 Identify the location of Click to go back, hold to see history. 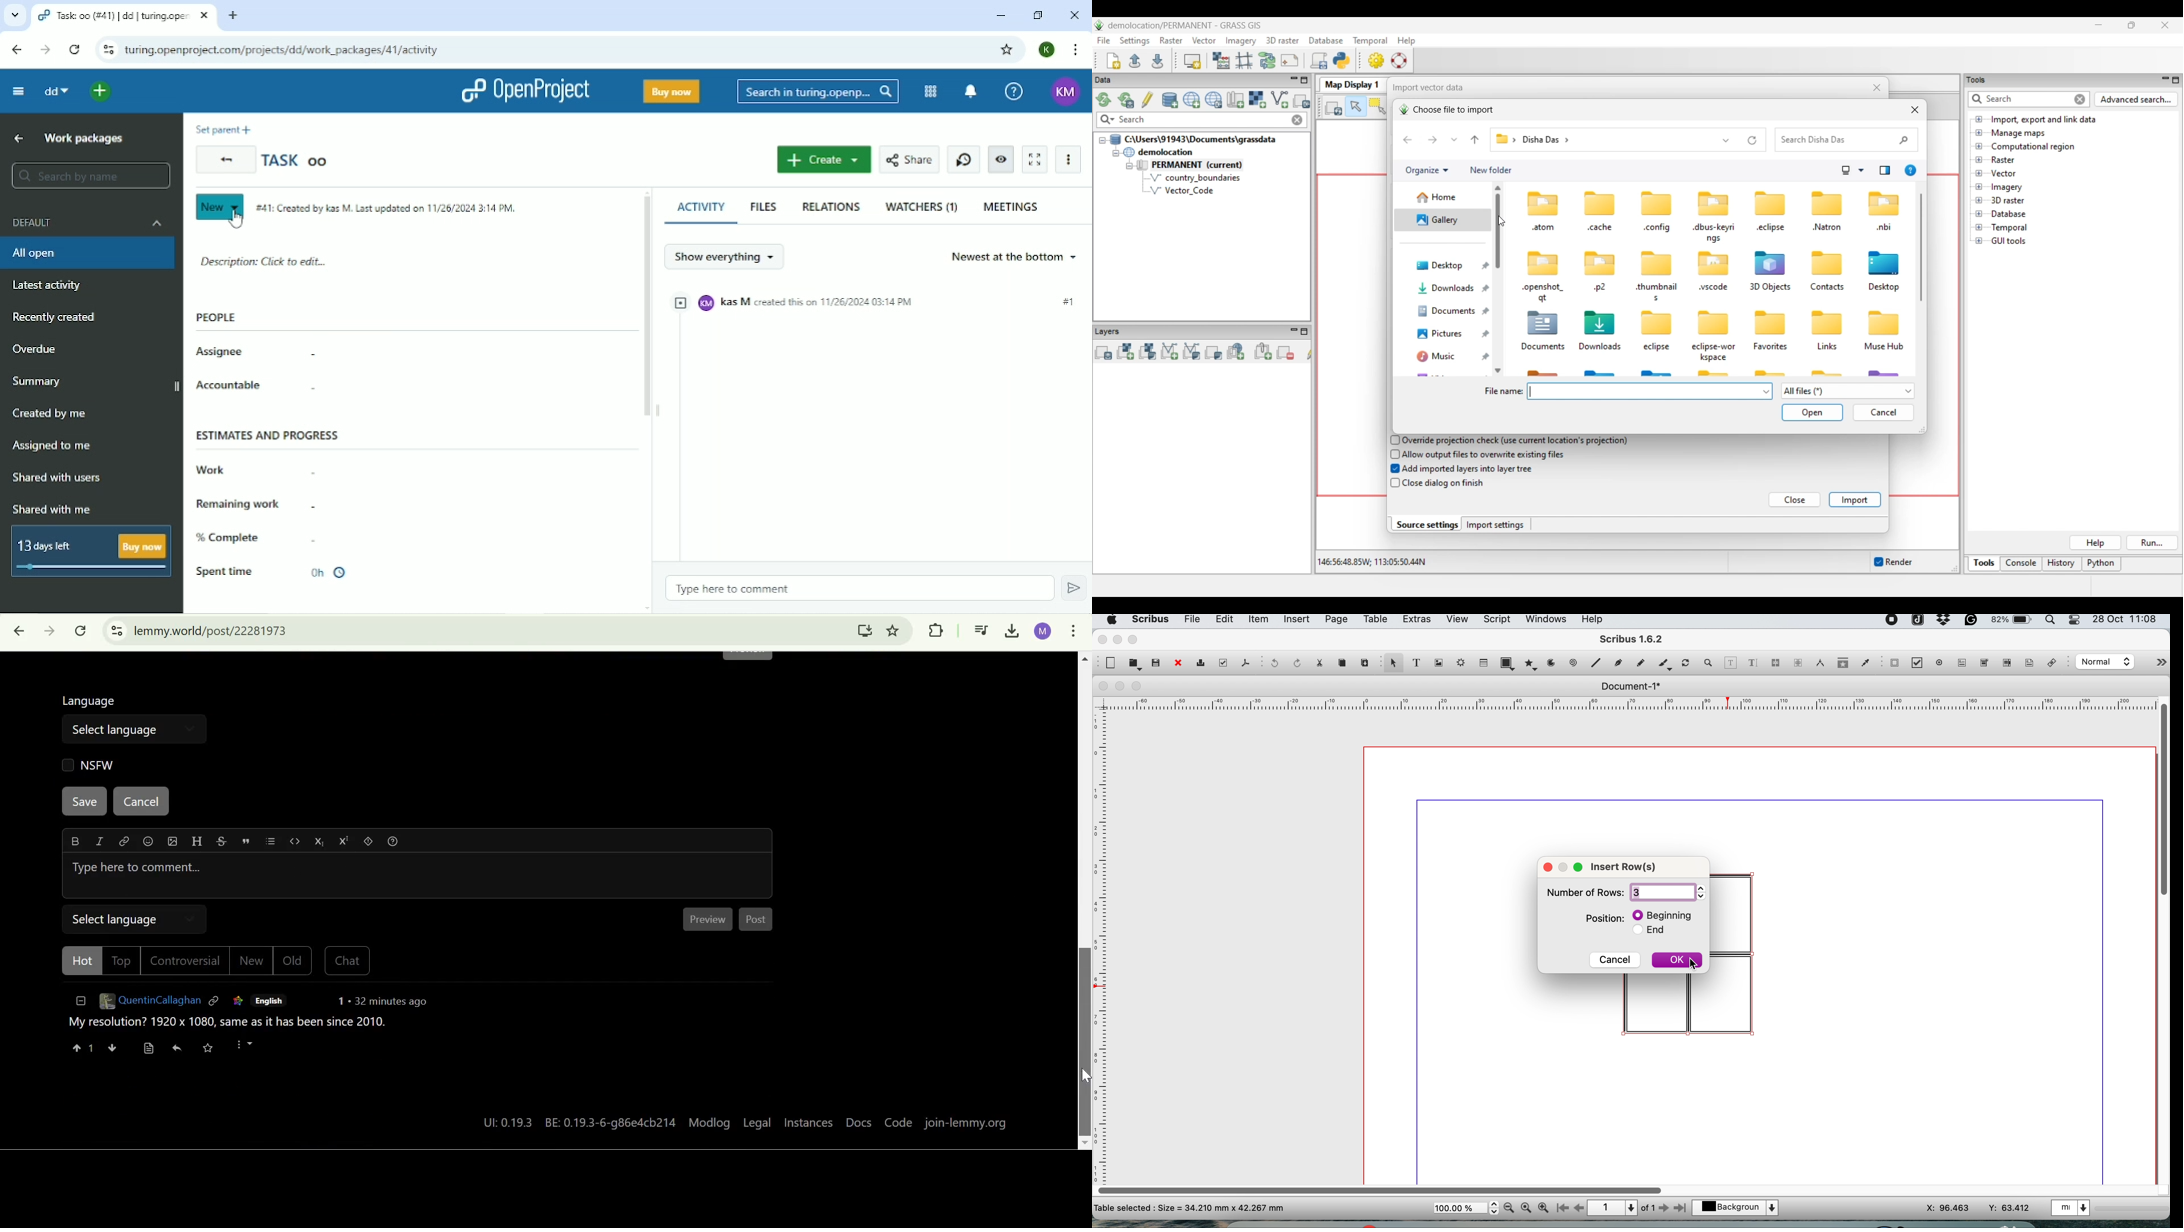
(20, 631).